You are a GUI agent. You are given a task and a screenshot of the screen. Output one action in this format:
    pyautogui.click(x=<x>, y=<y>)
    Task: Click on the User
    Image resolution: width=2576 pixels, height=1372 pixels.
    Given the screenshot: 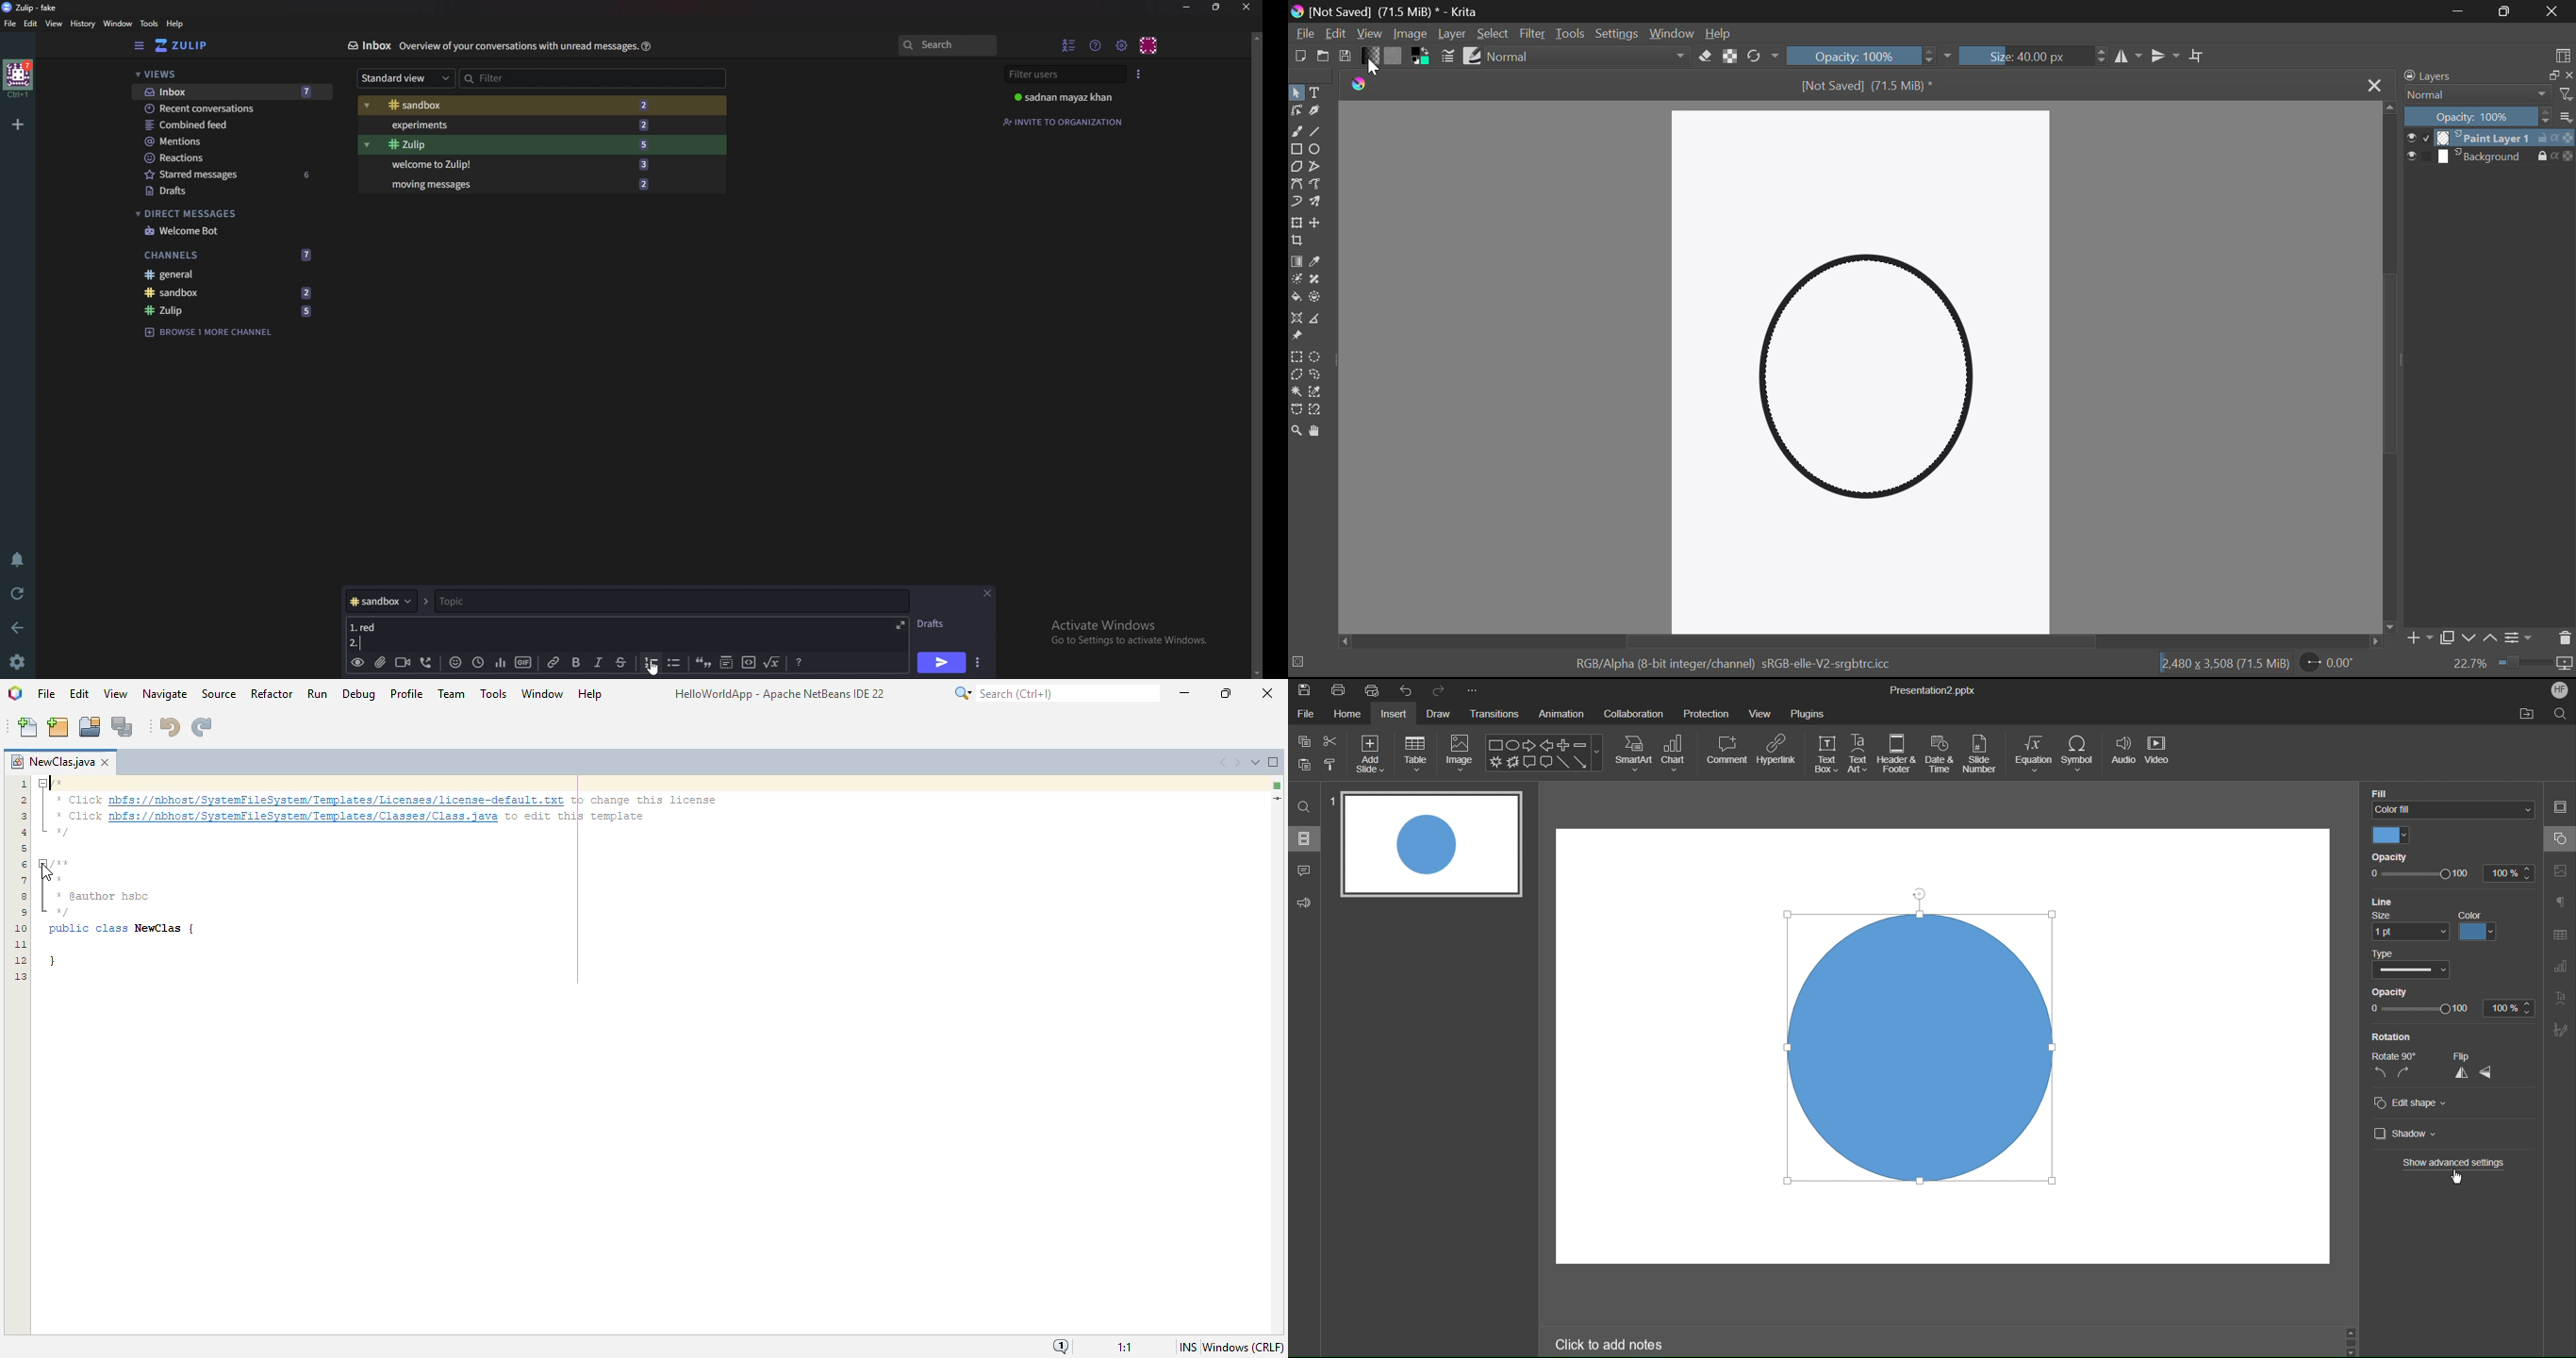 What is the action you would take?
    pyautogui.click(x=1067, y=97)
    